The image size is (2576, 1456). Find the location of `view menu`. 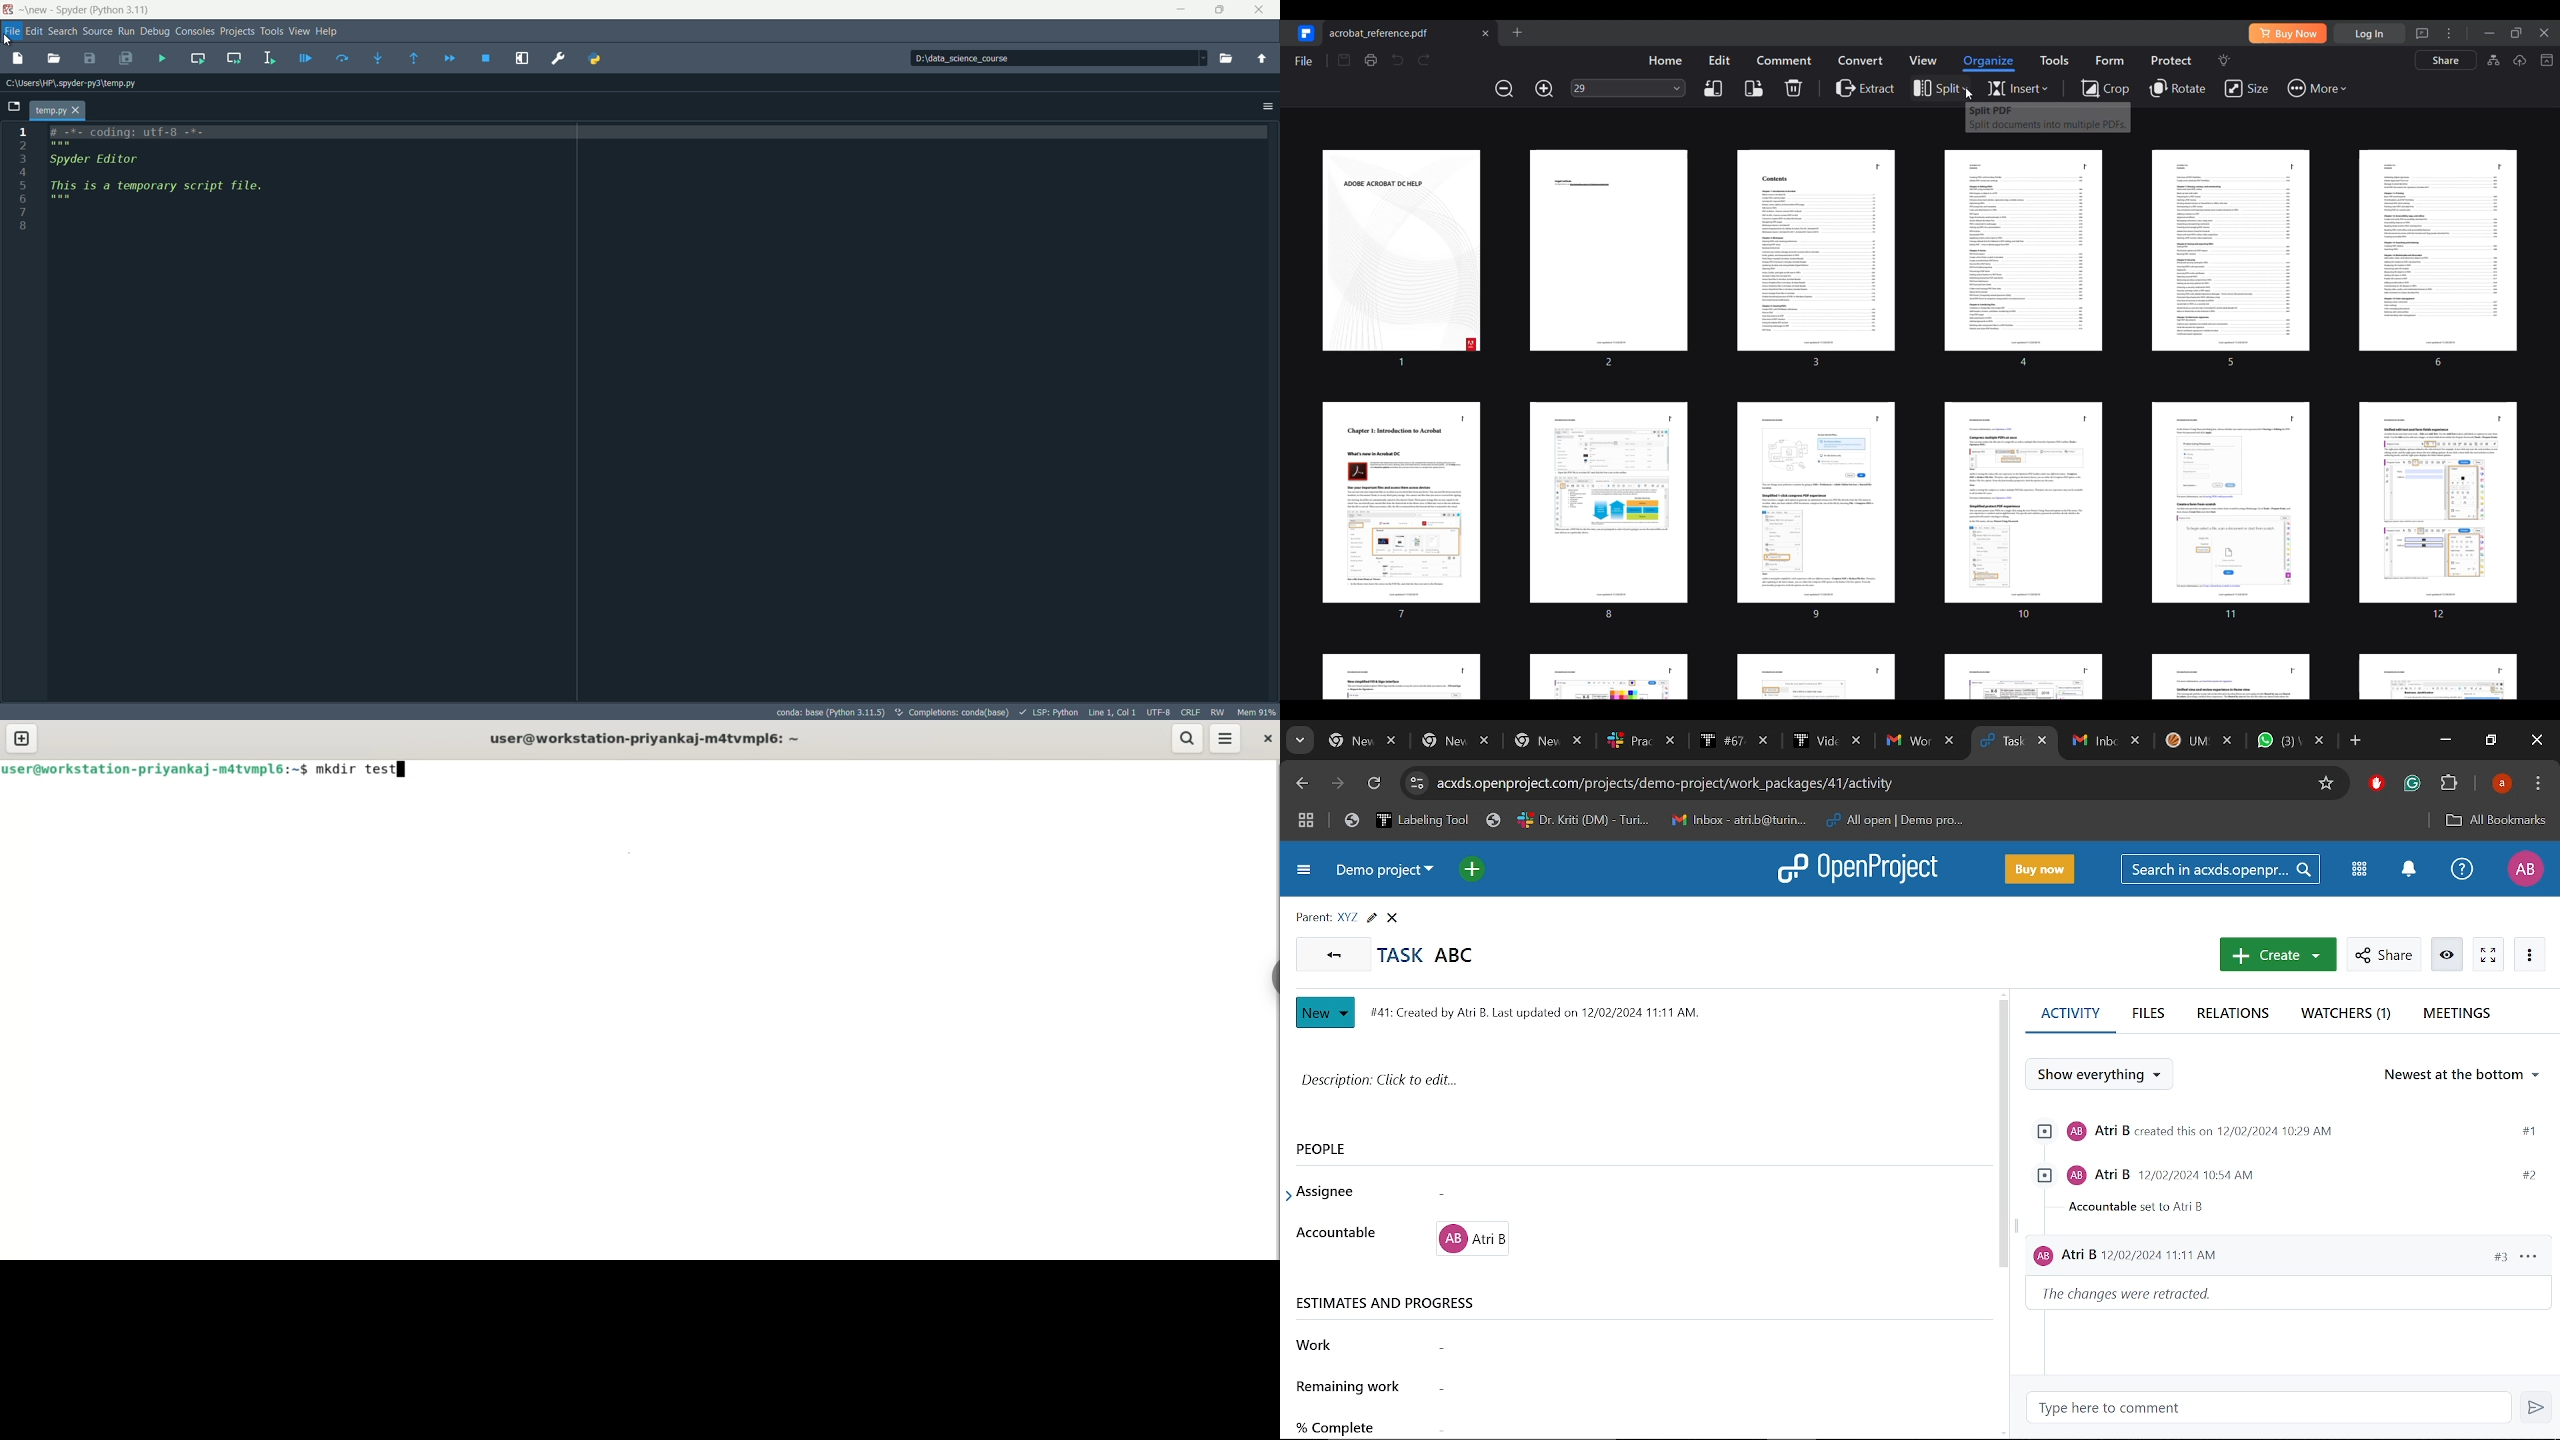

view menu is located at coordinates (299, 31).